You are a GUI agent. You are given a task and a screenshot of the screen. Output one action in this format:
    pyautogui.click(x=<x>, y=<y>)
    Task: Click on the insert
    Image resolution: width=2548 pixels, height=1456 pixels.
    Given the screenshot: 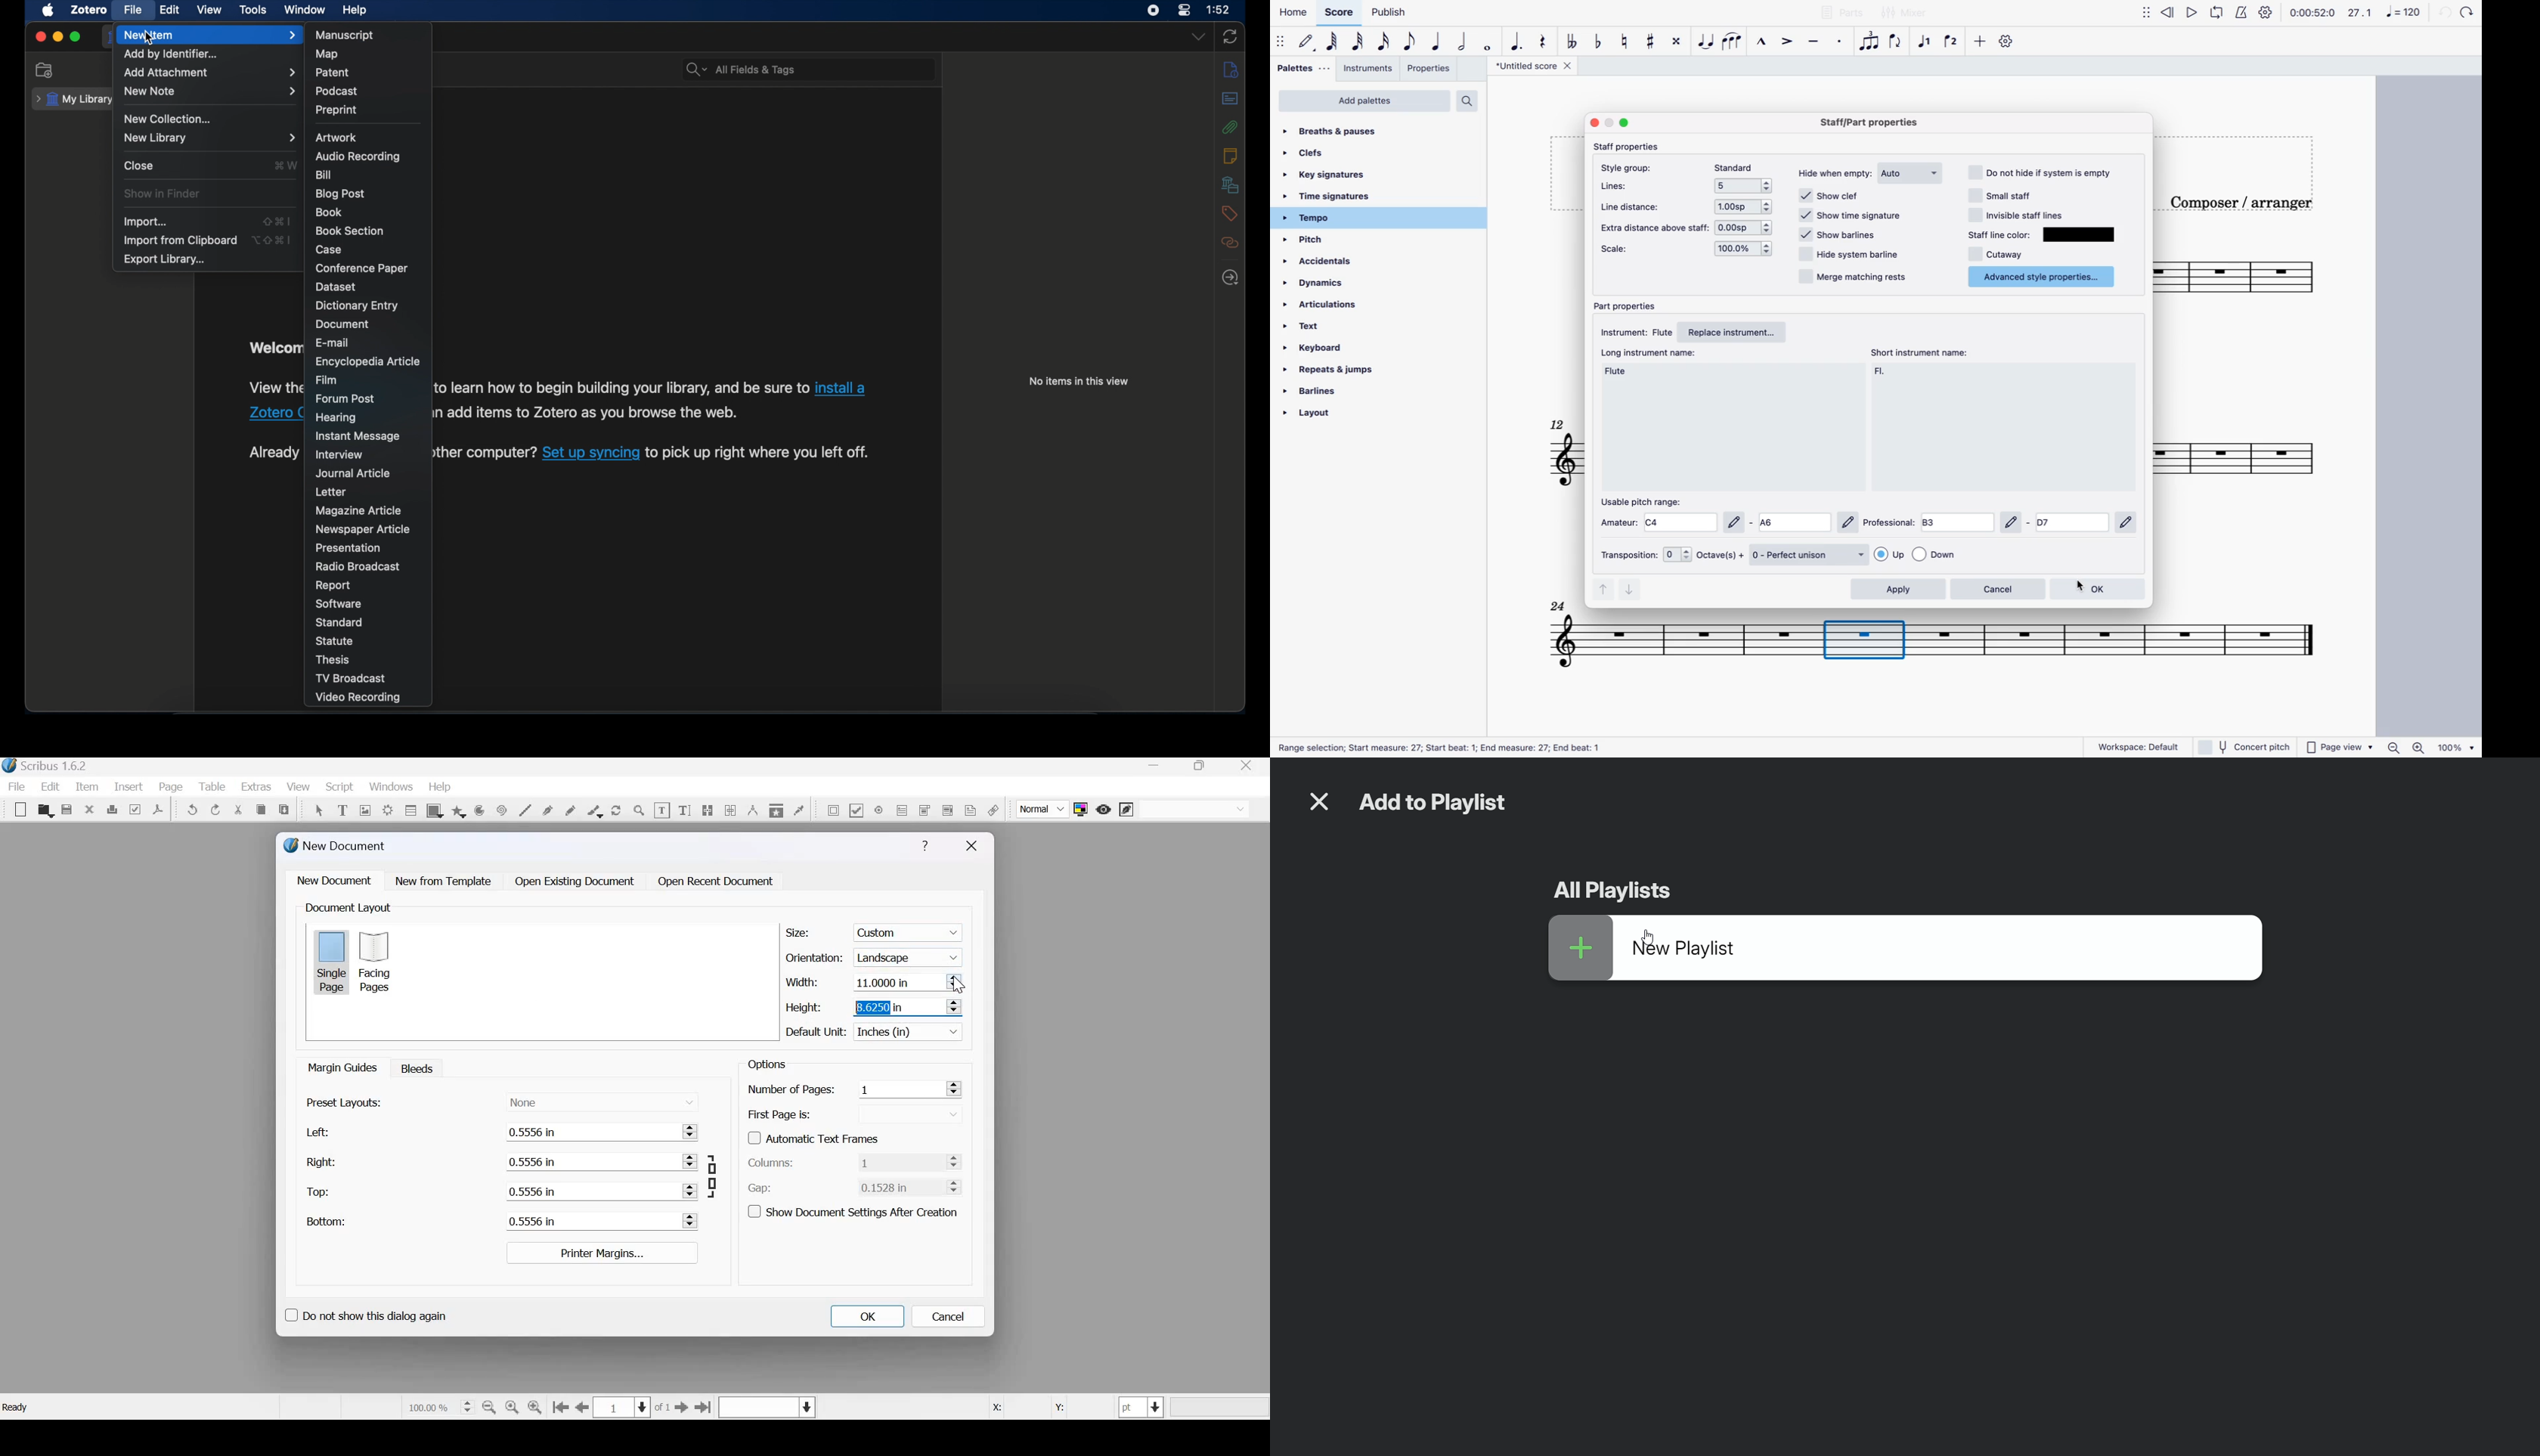 What is the action you would take?
    pyautogui.click(x=128, y=786)
    